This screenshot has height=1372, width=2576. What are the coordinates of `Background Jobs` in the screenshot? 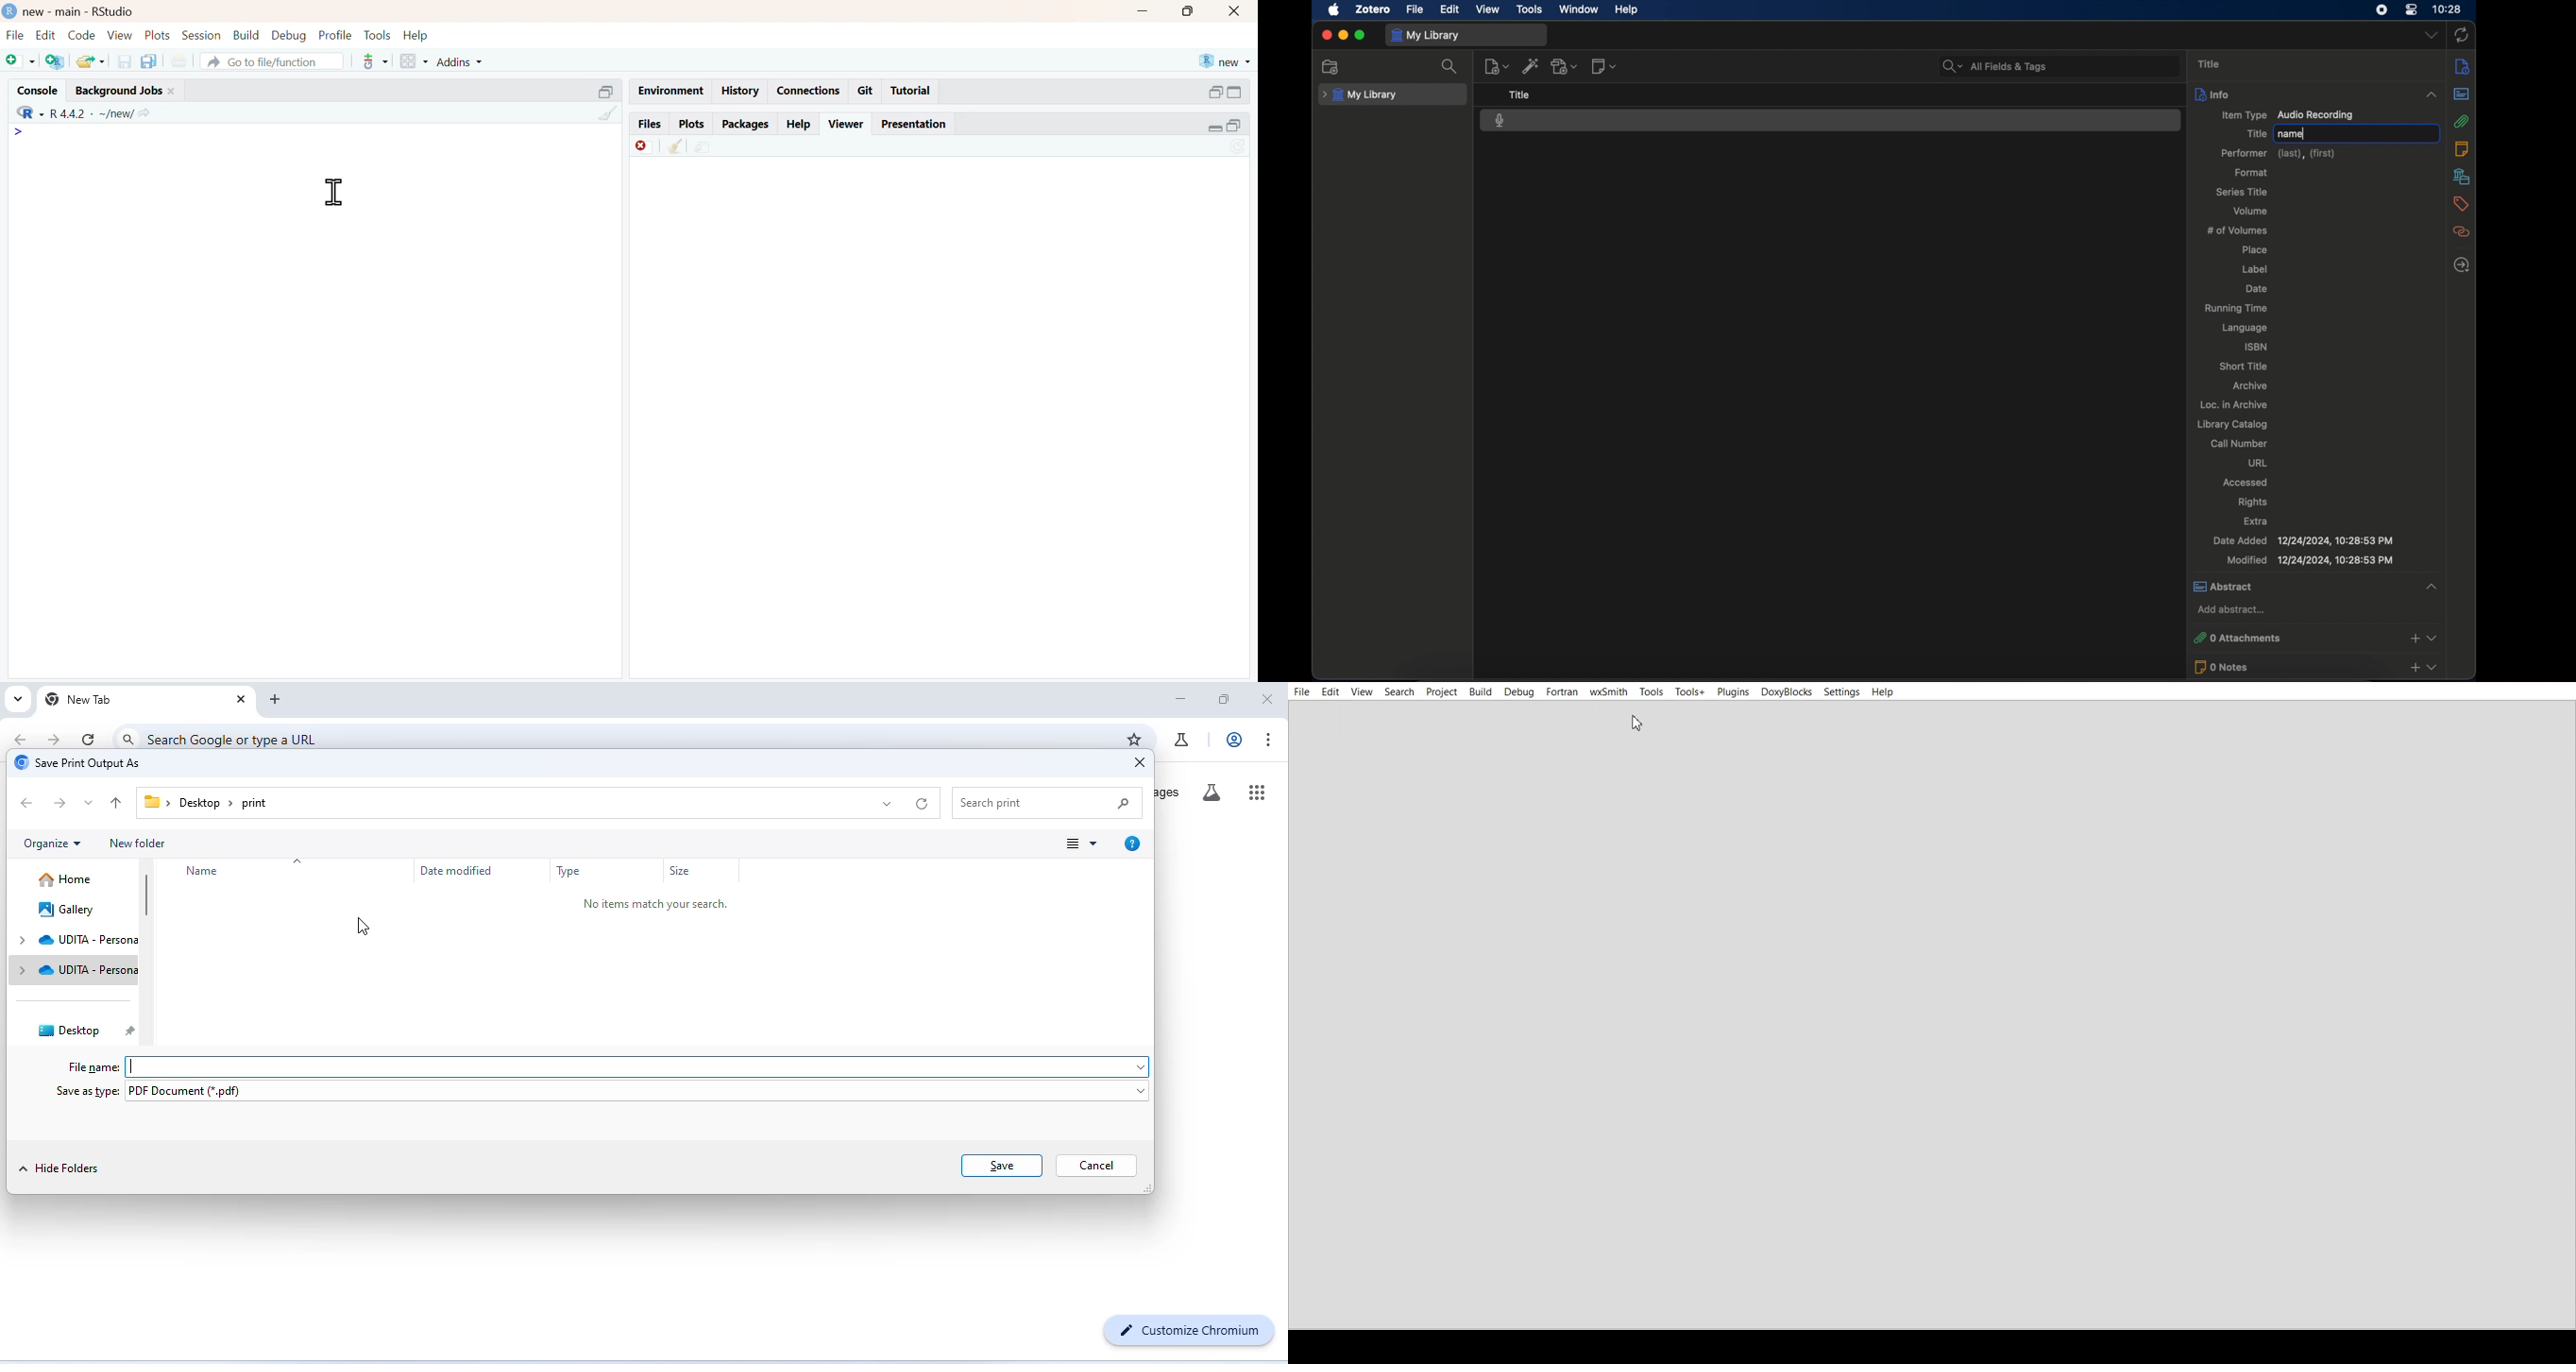 It's located at (137, 88).